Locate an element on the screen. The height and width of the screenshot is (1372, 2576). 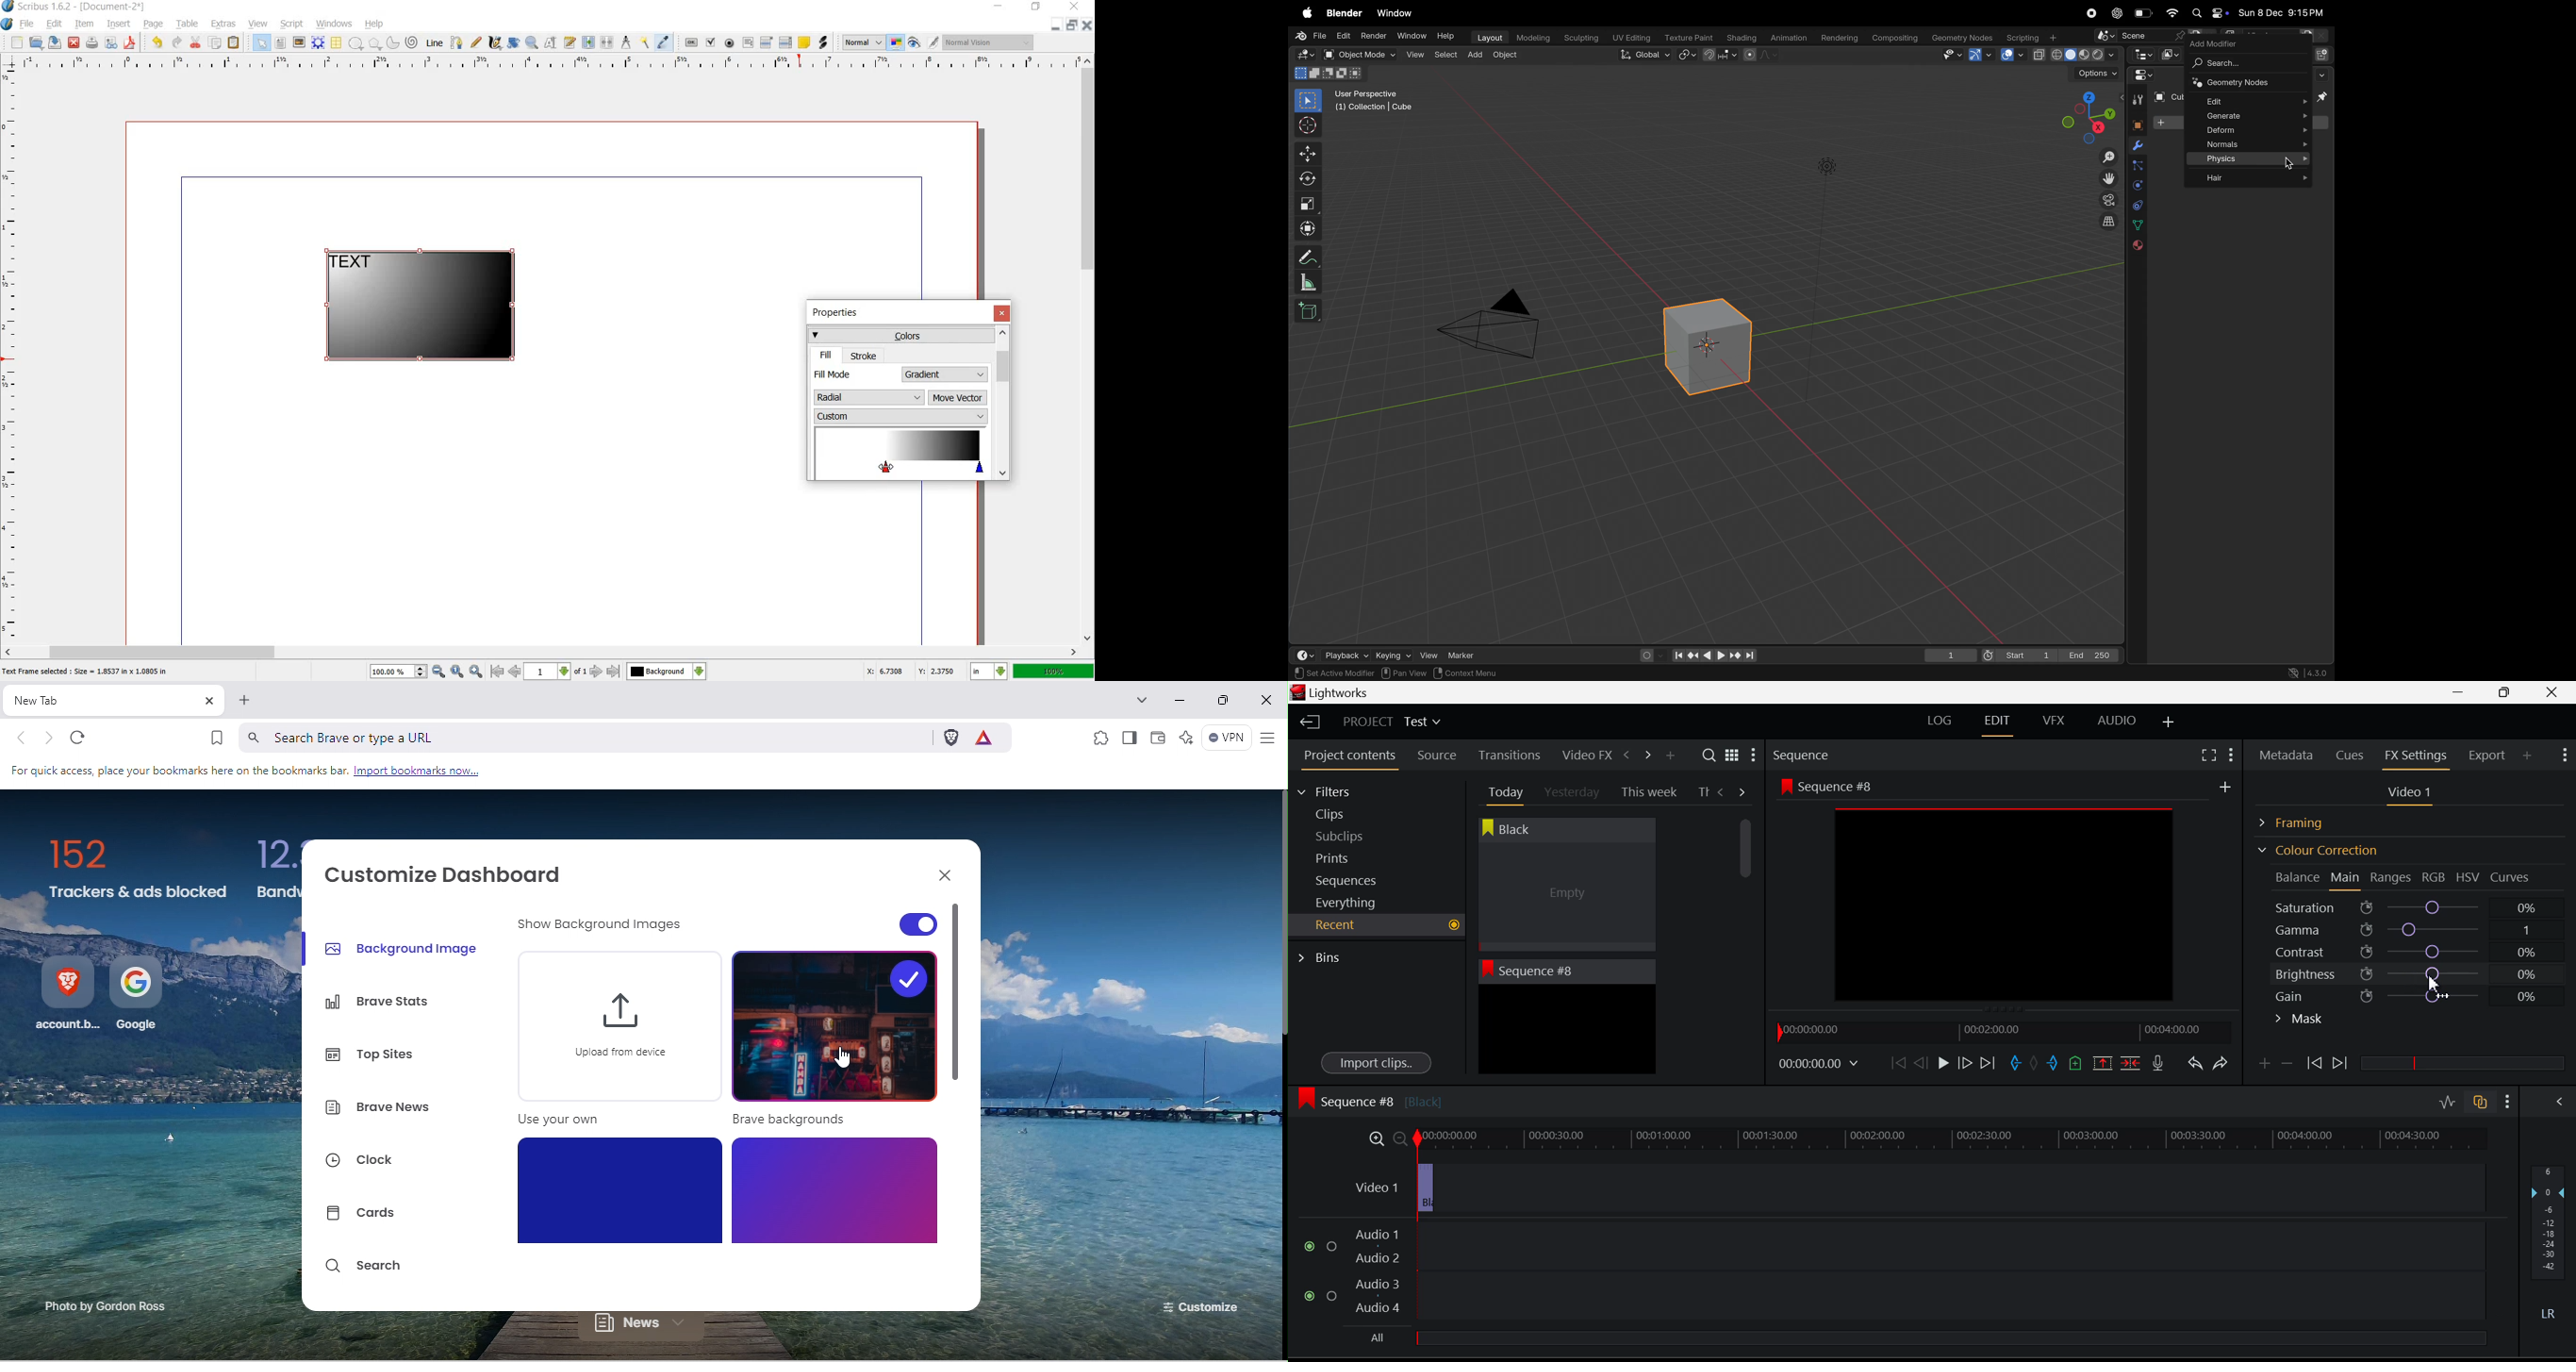
edit text with story editor is located at coordinates (569, 42).